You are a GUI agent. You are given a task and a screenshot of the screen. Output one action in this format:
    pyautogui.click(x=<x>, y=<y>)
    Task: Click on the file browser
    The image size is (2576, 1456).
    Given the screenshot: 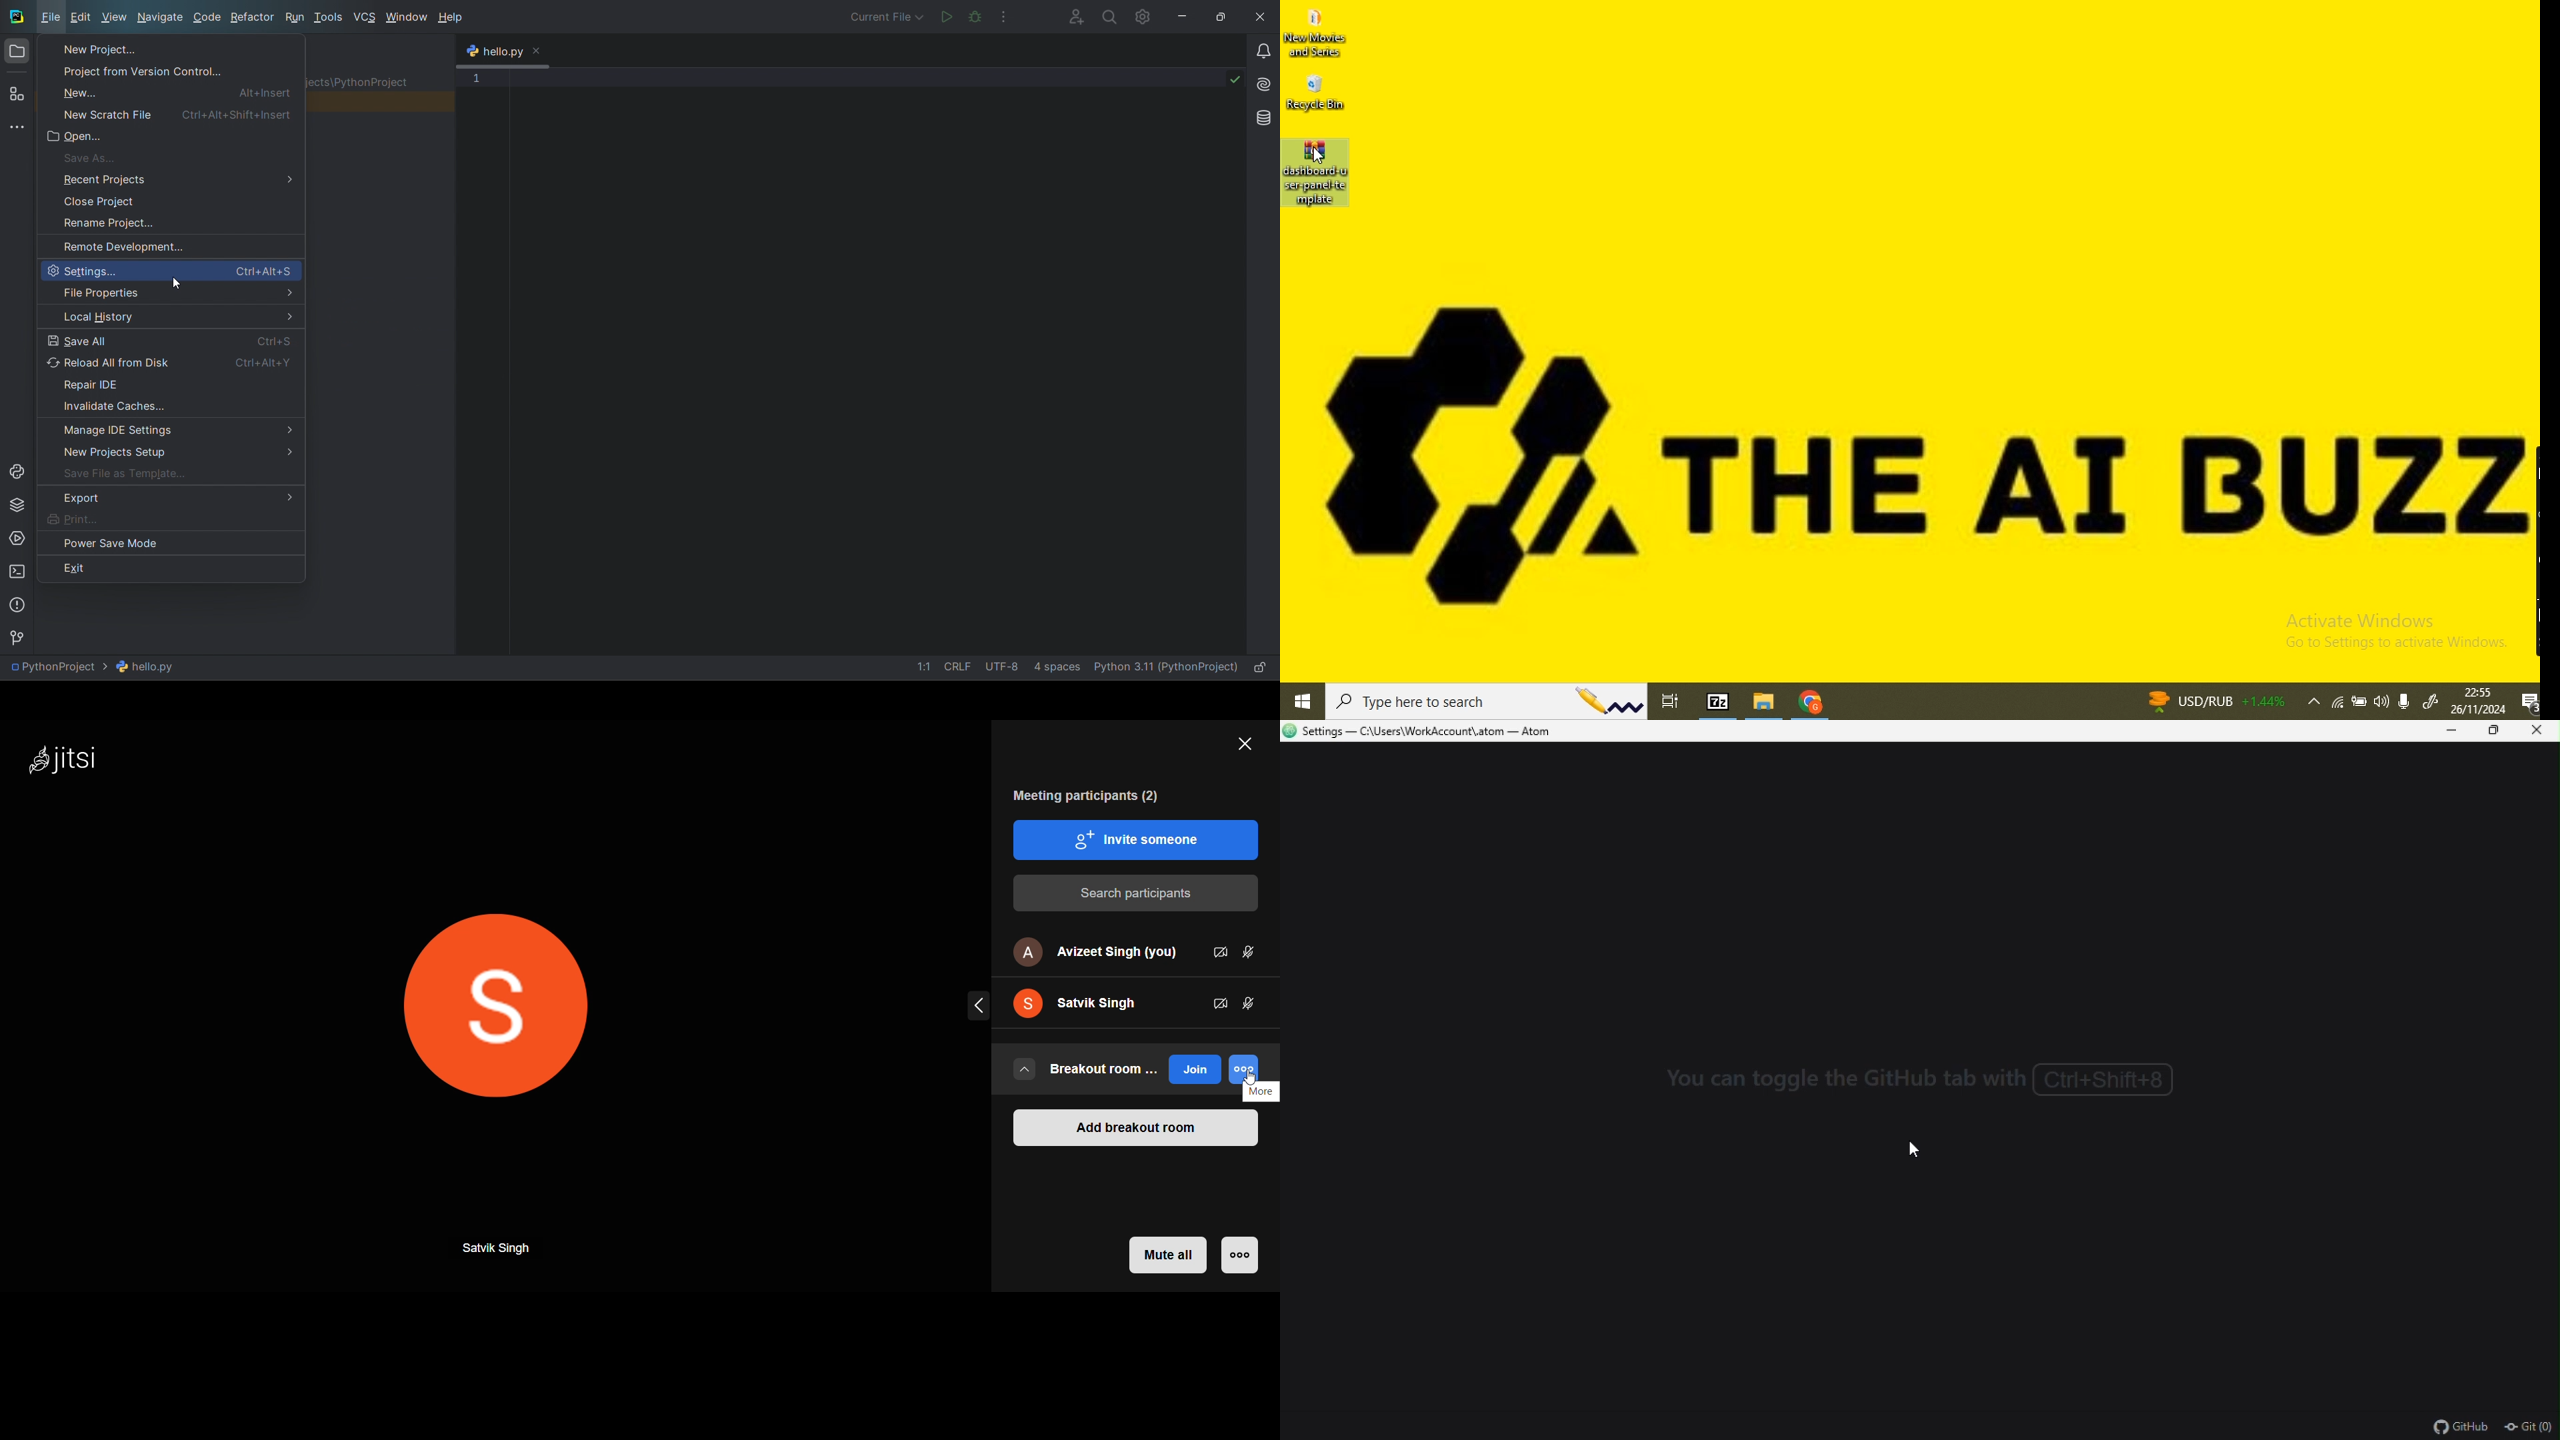 What is the action you would take?
    pyautogui.click(x=1767, y=702)
    